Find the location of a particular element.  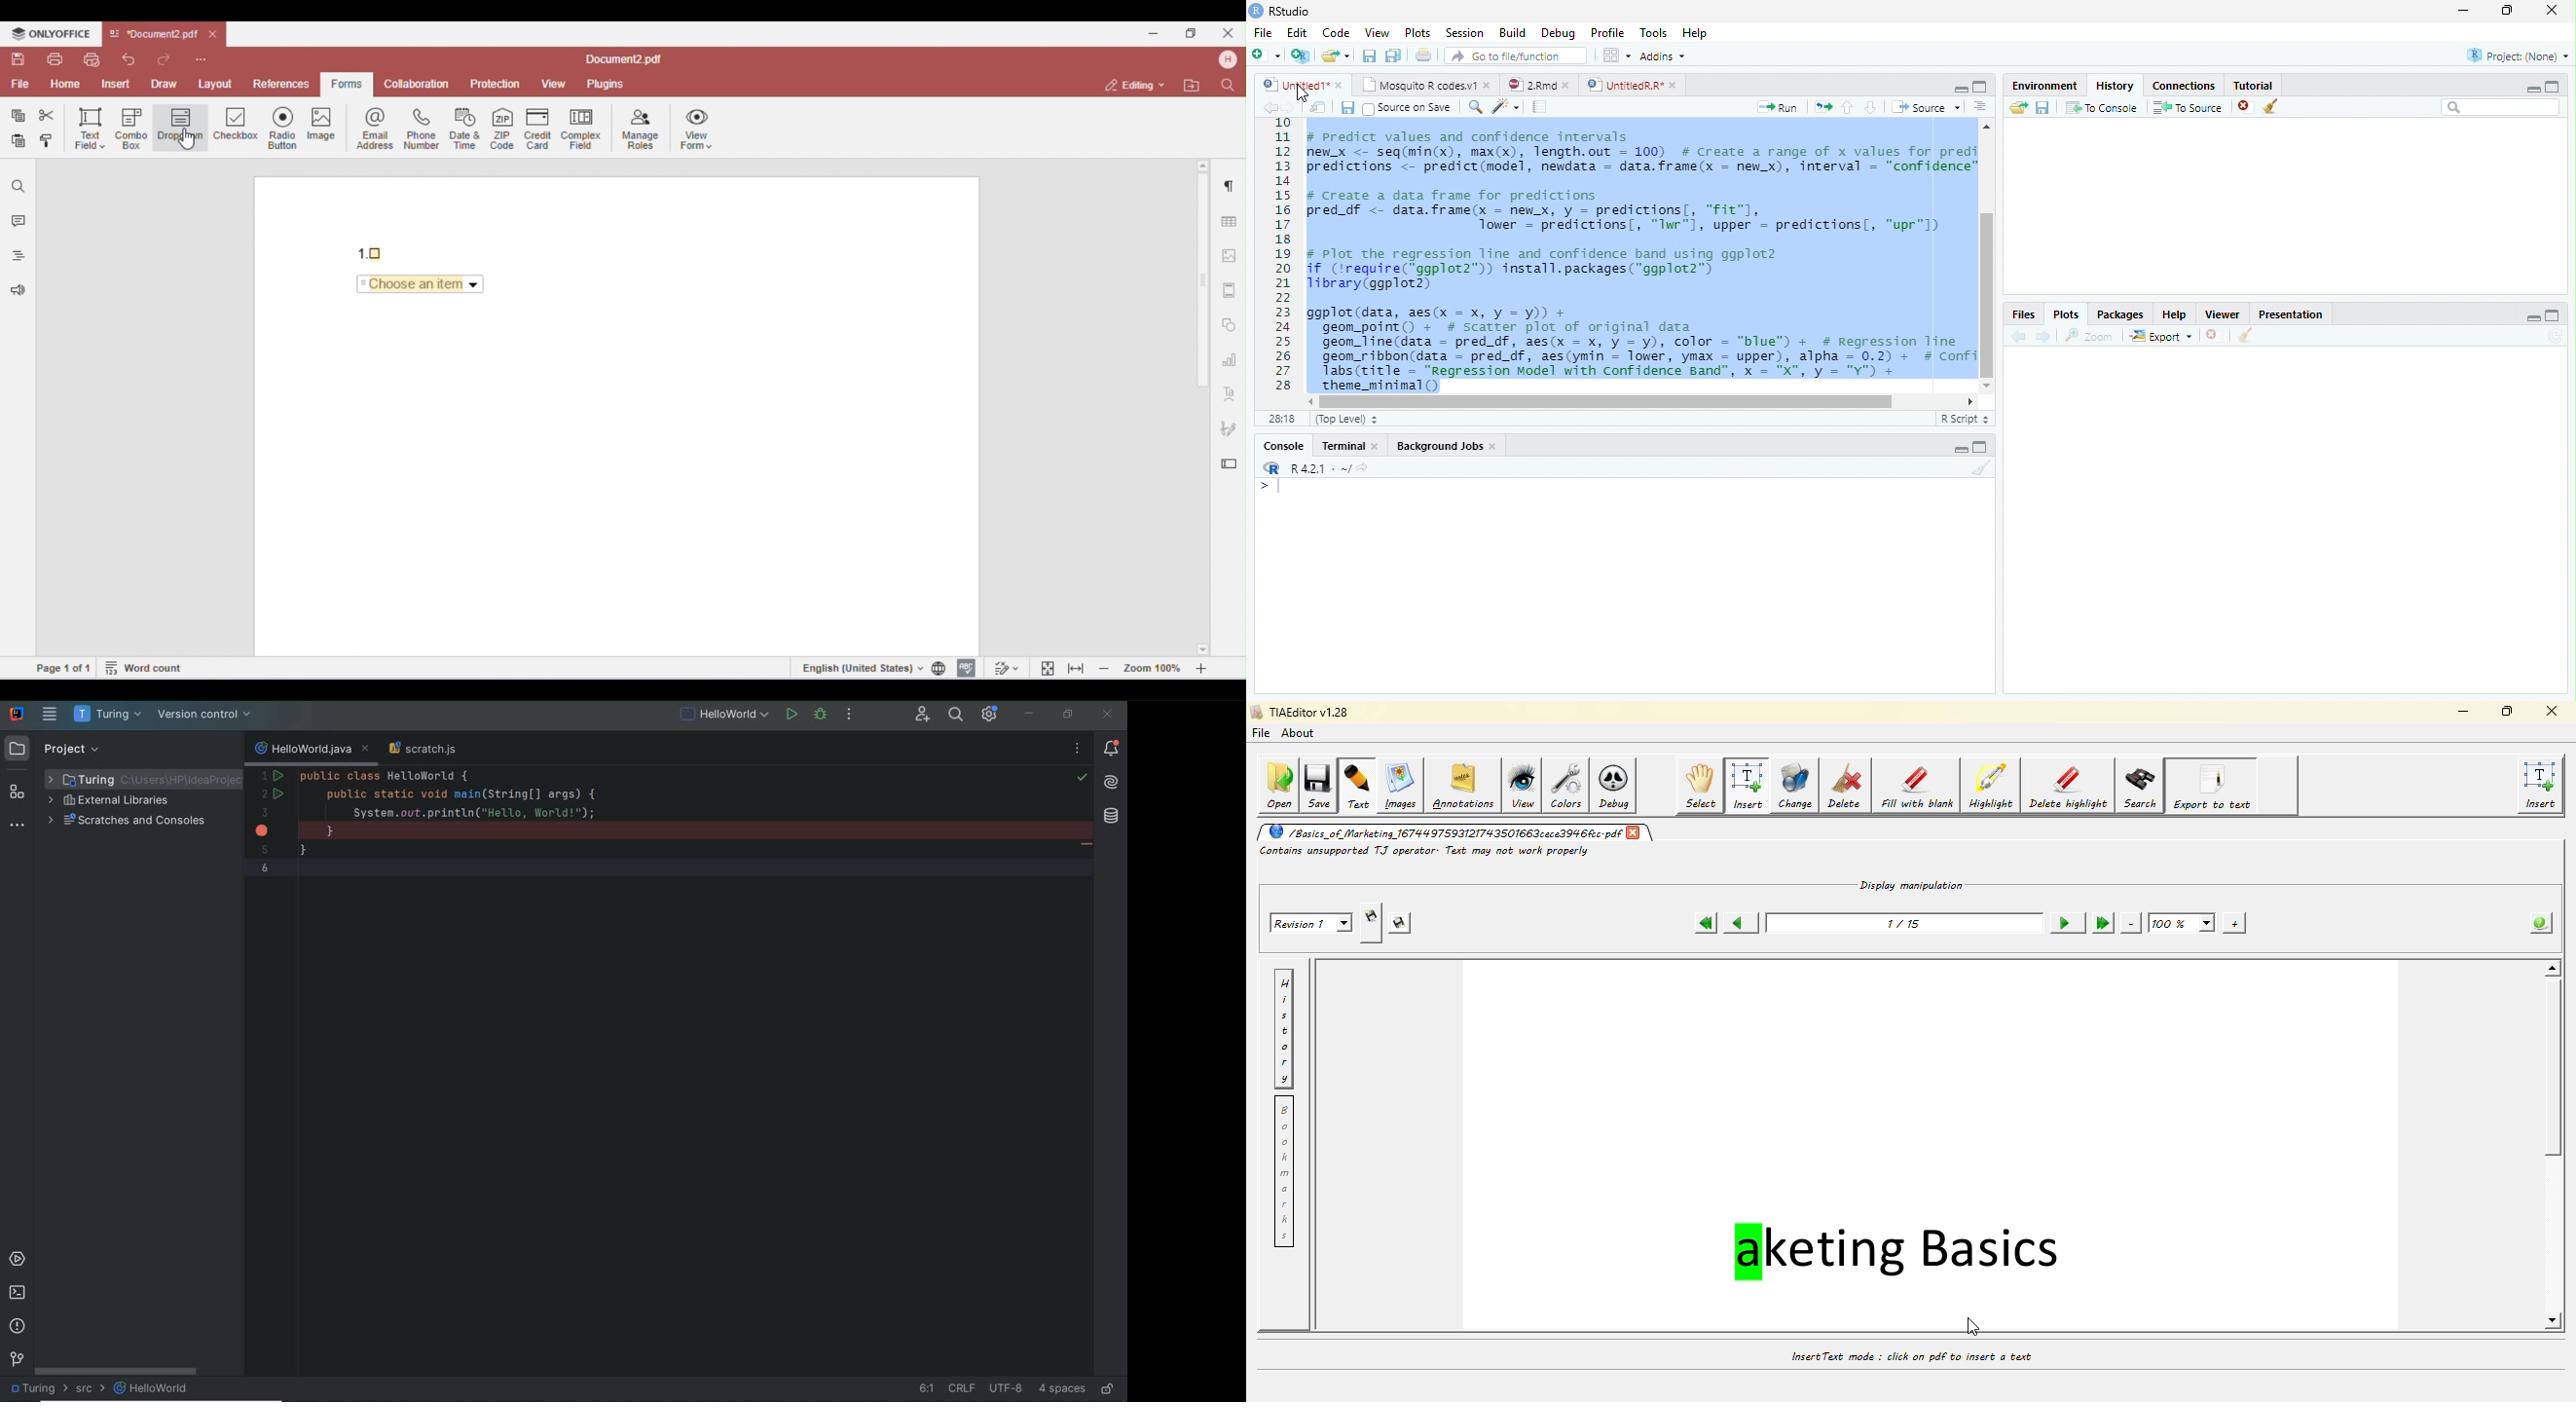

Clear conosole is located at coordinates (2248, 335).